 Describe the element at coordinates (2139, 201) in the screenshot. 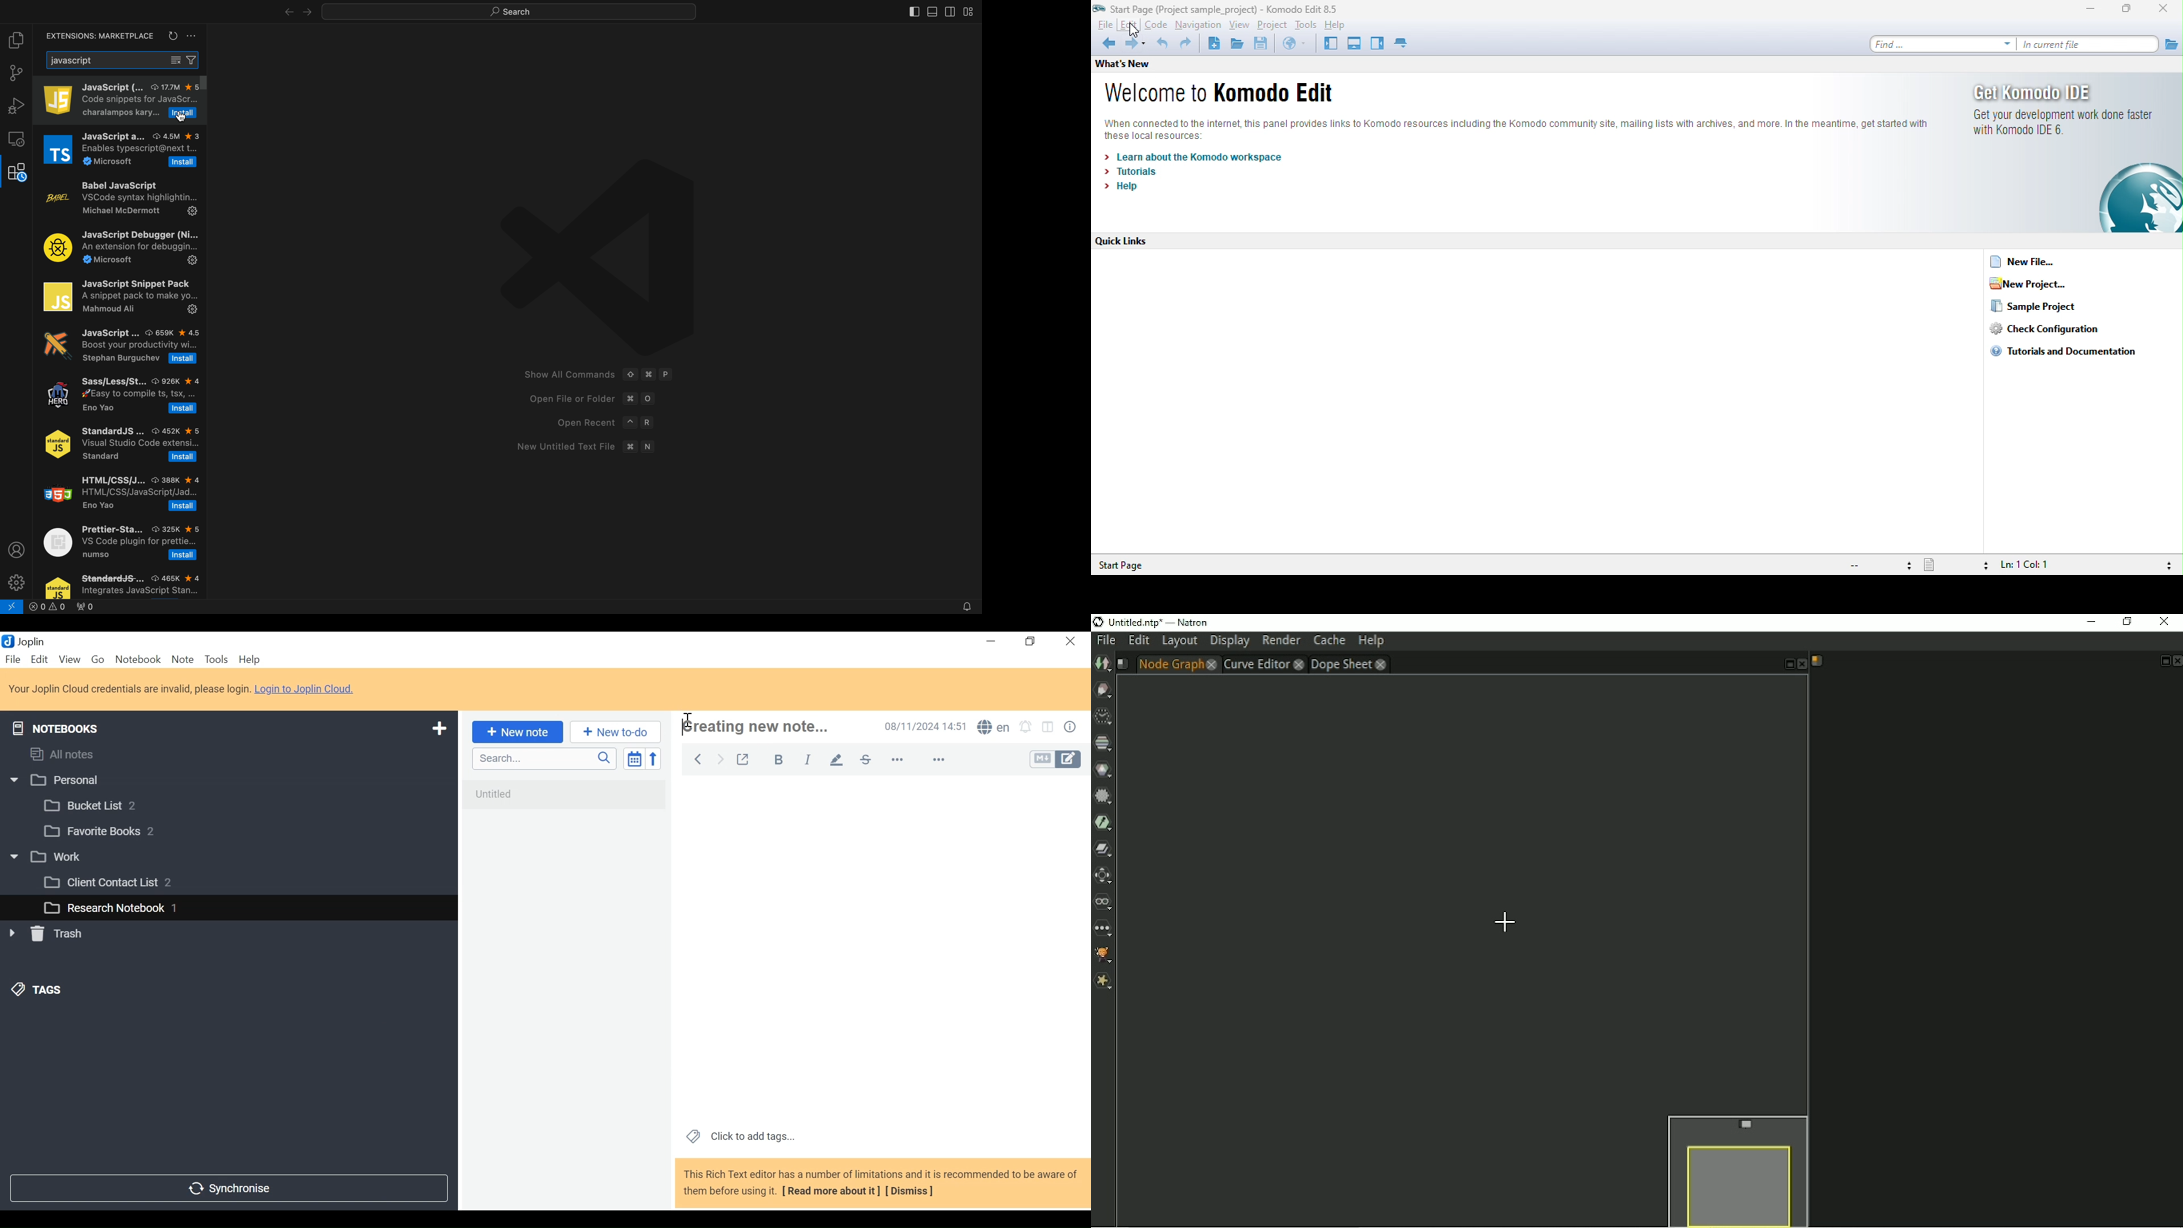

I see `logo` at that location.